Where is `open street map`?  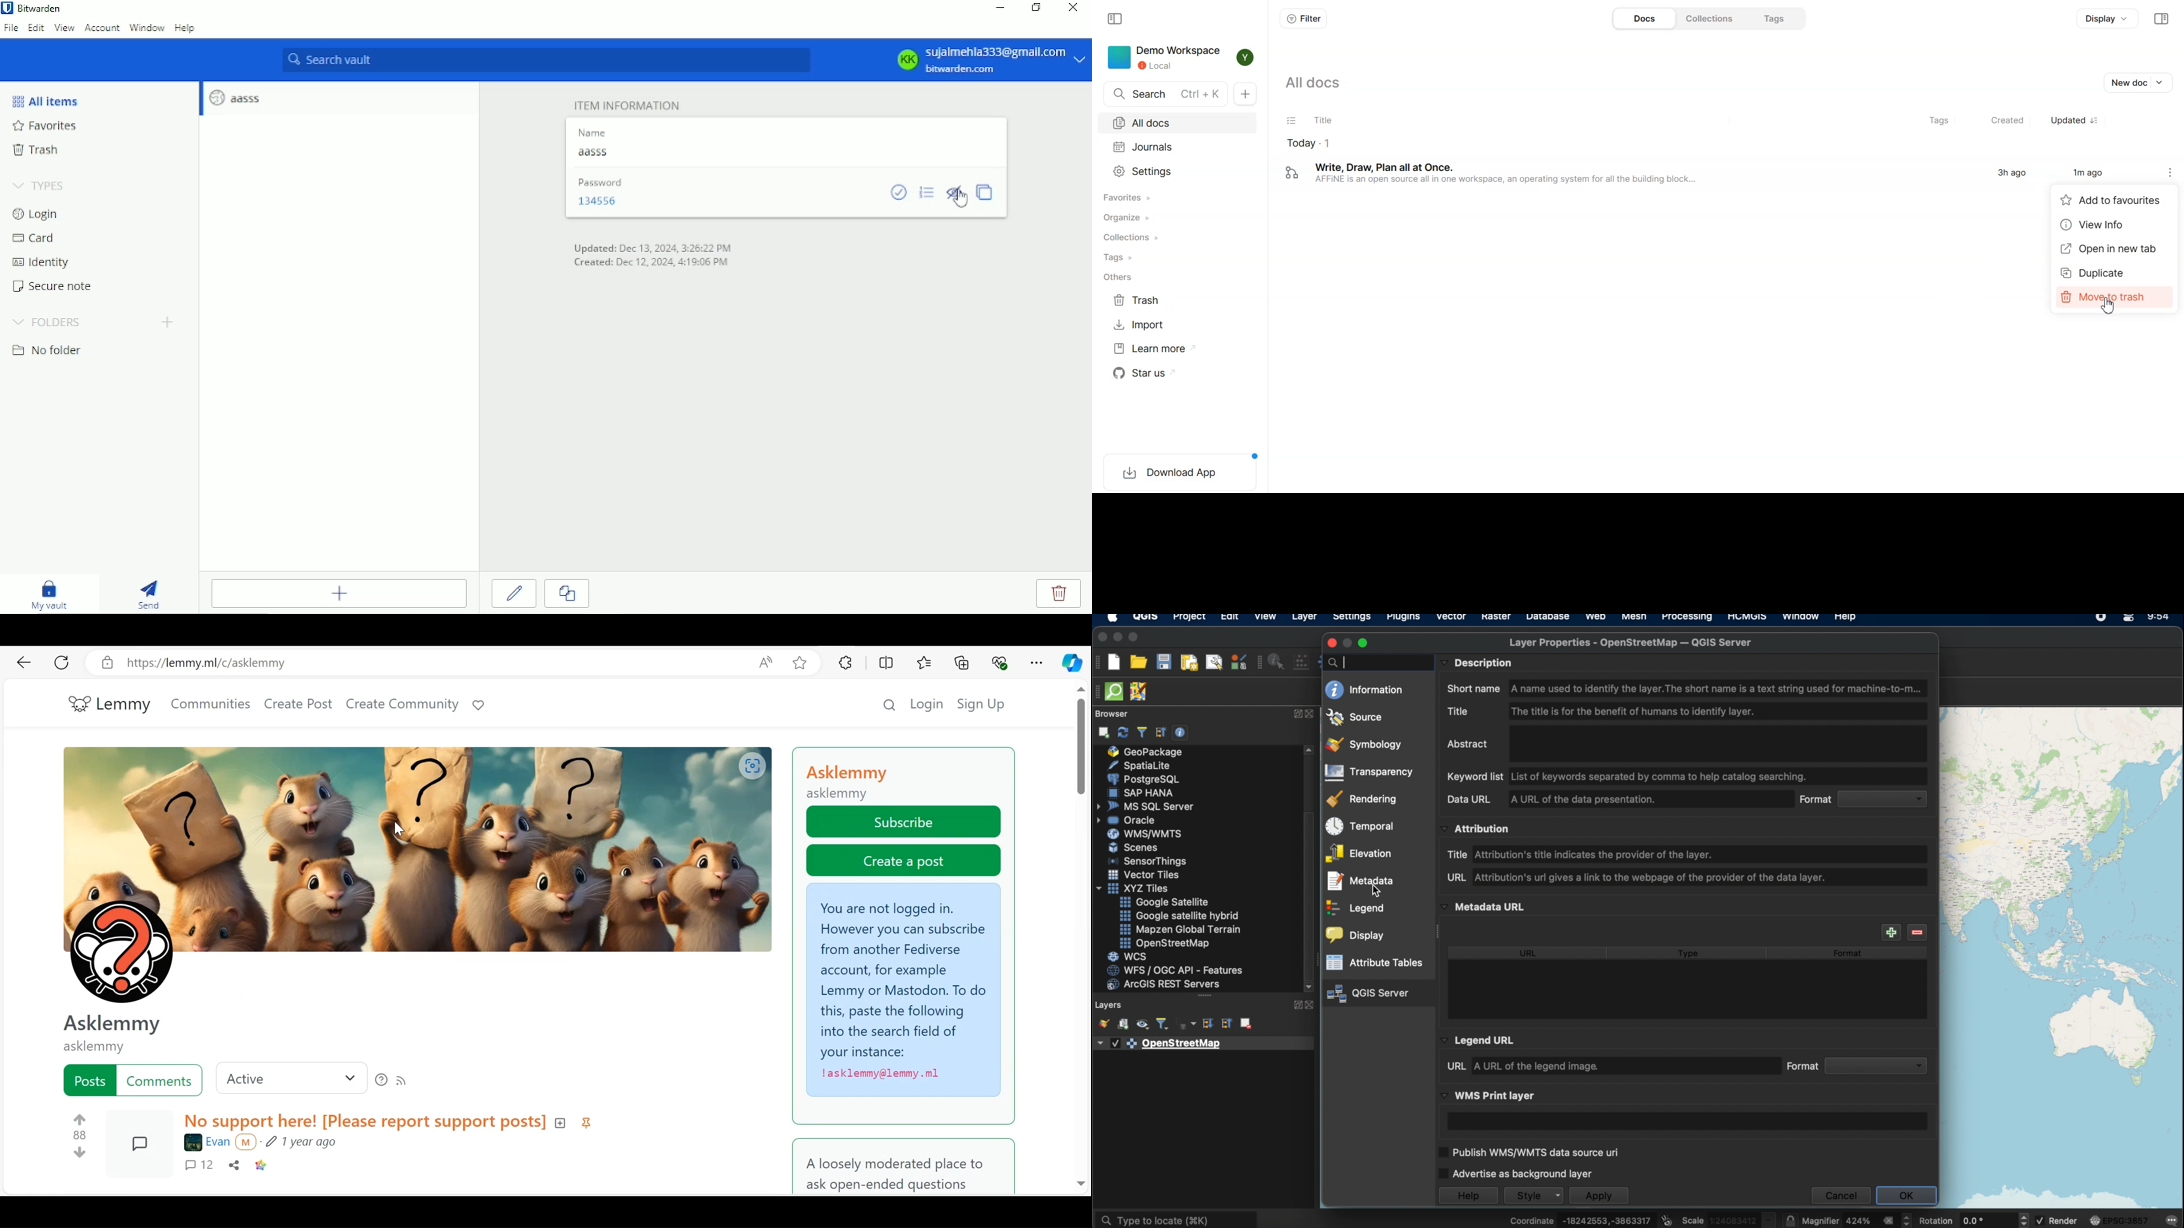 open street map is located at coordinates (1164, 944).